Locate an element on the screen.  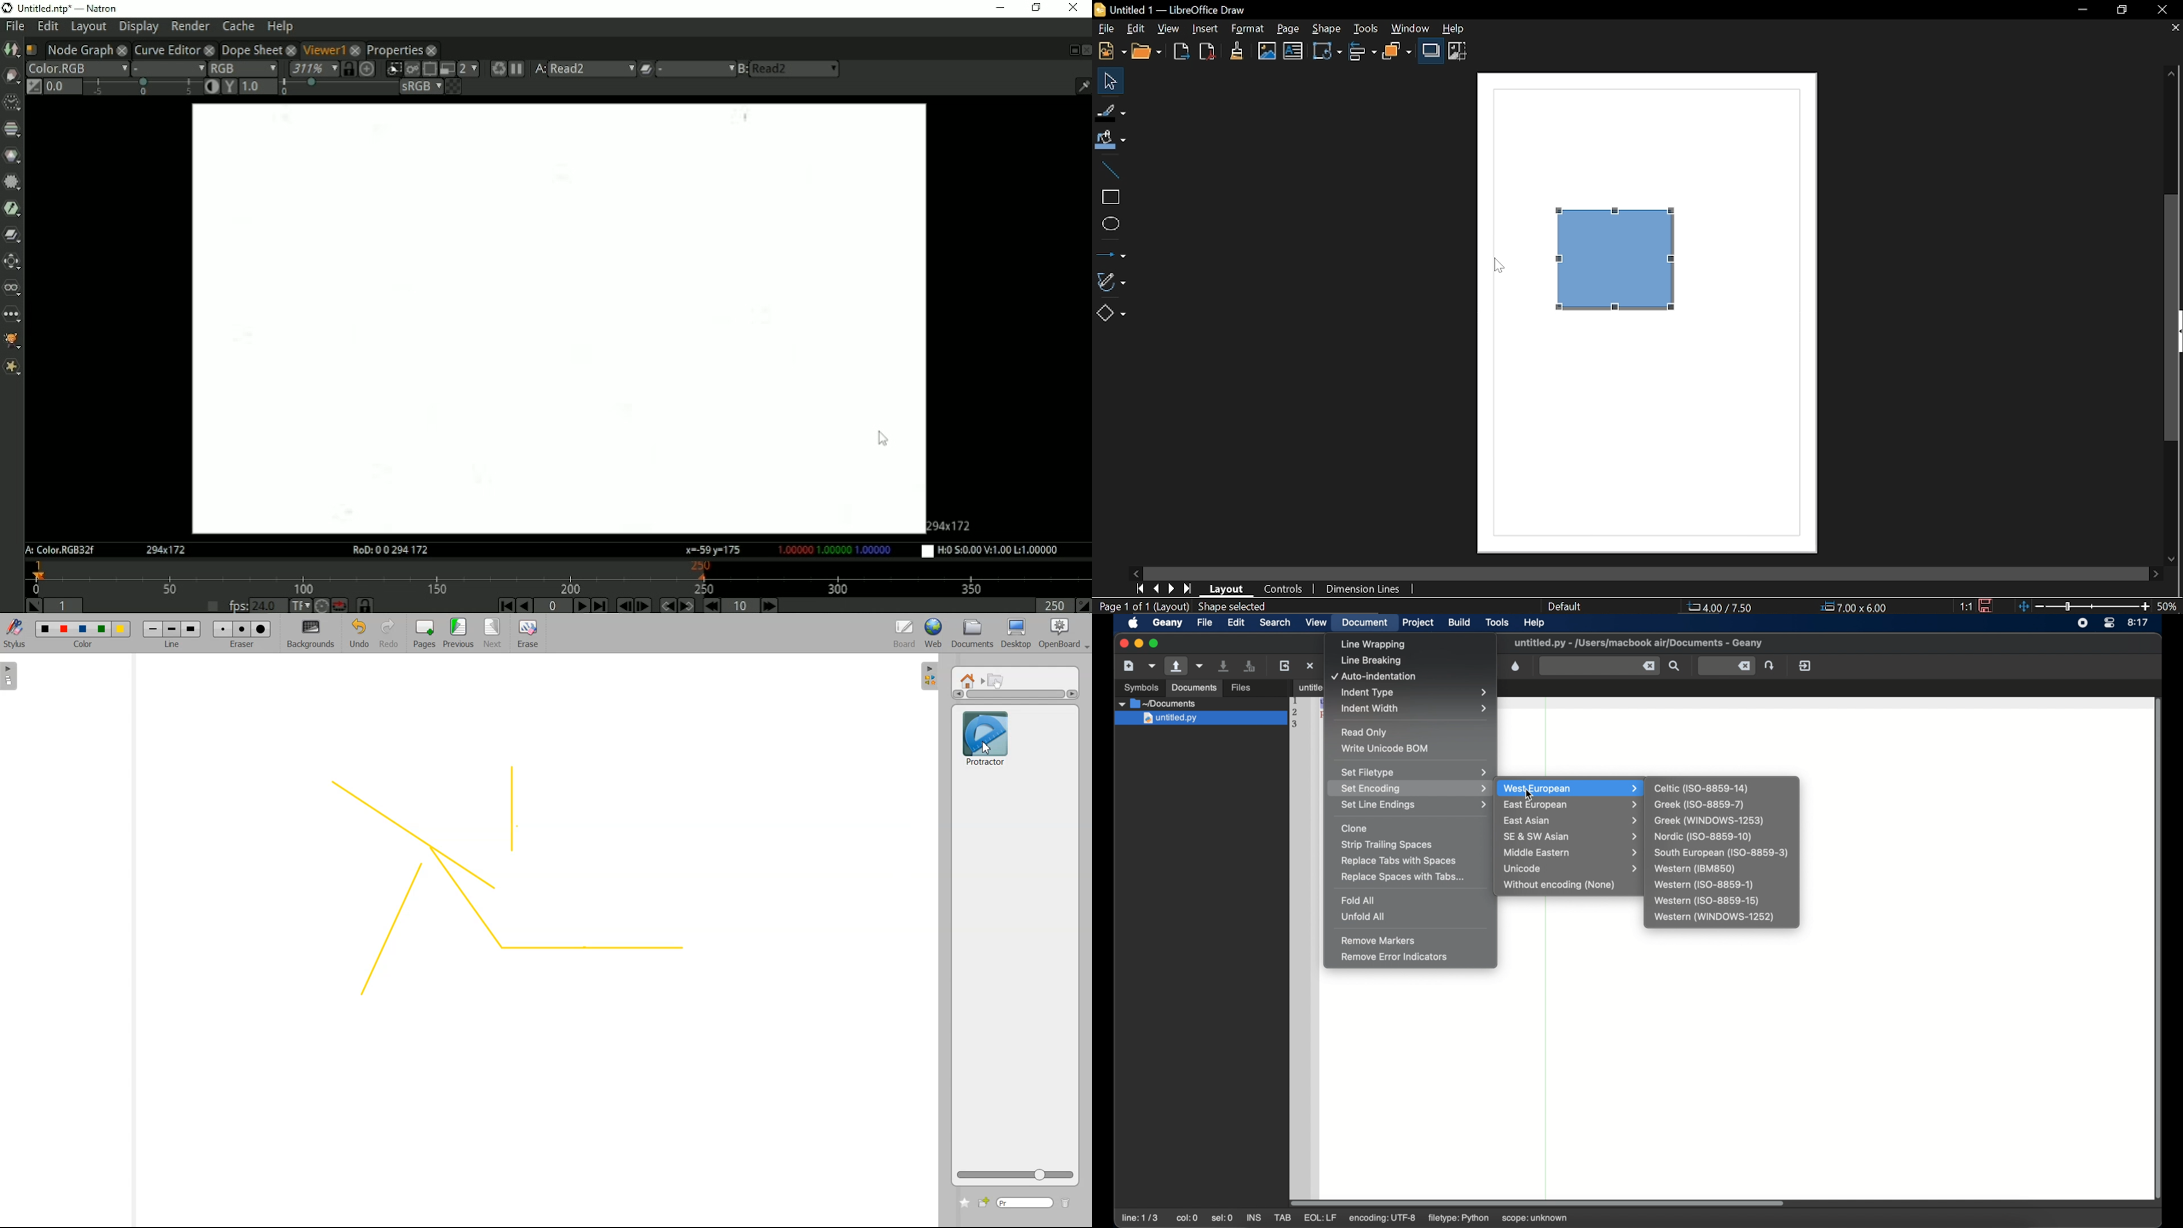
Vertical scrollbar is located at coordinates (2172, 321).